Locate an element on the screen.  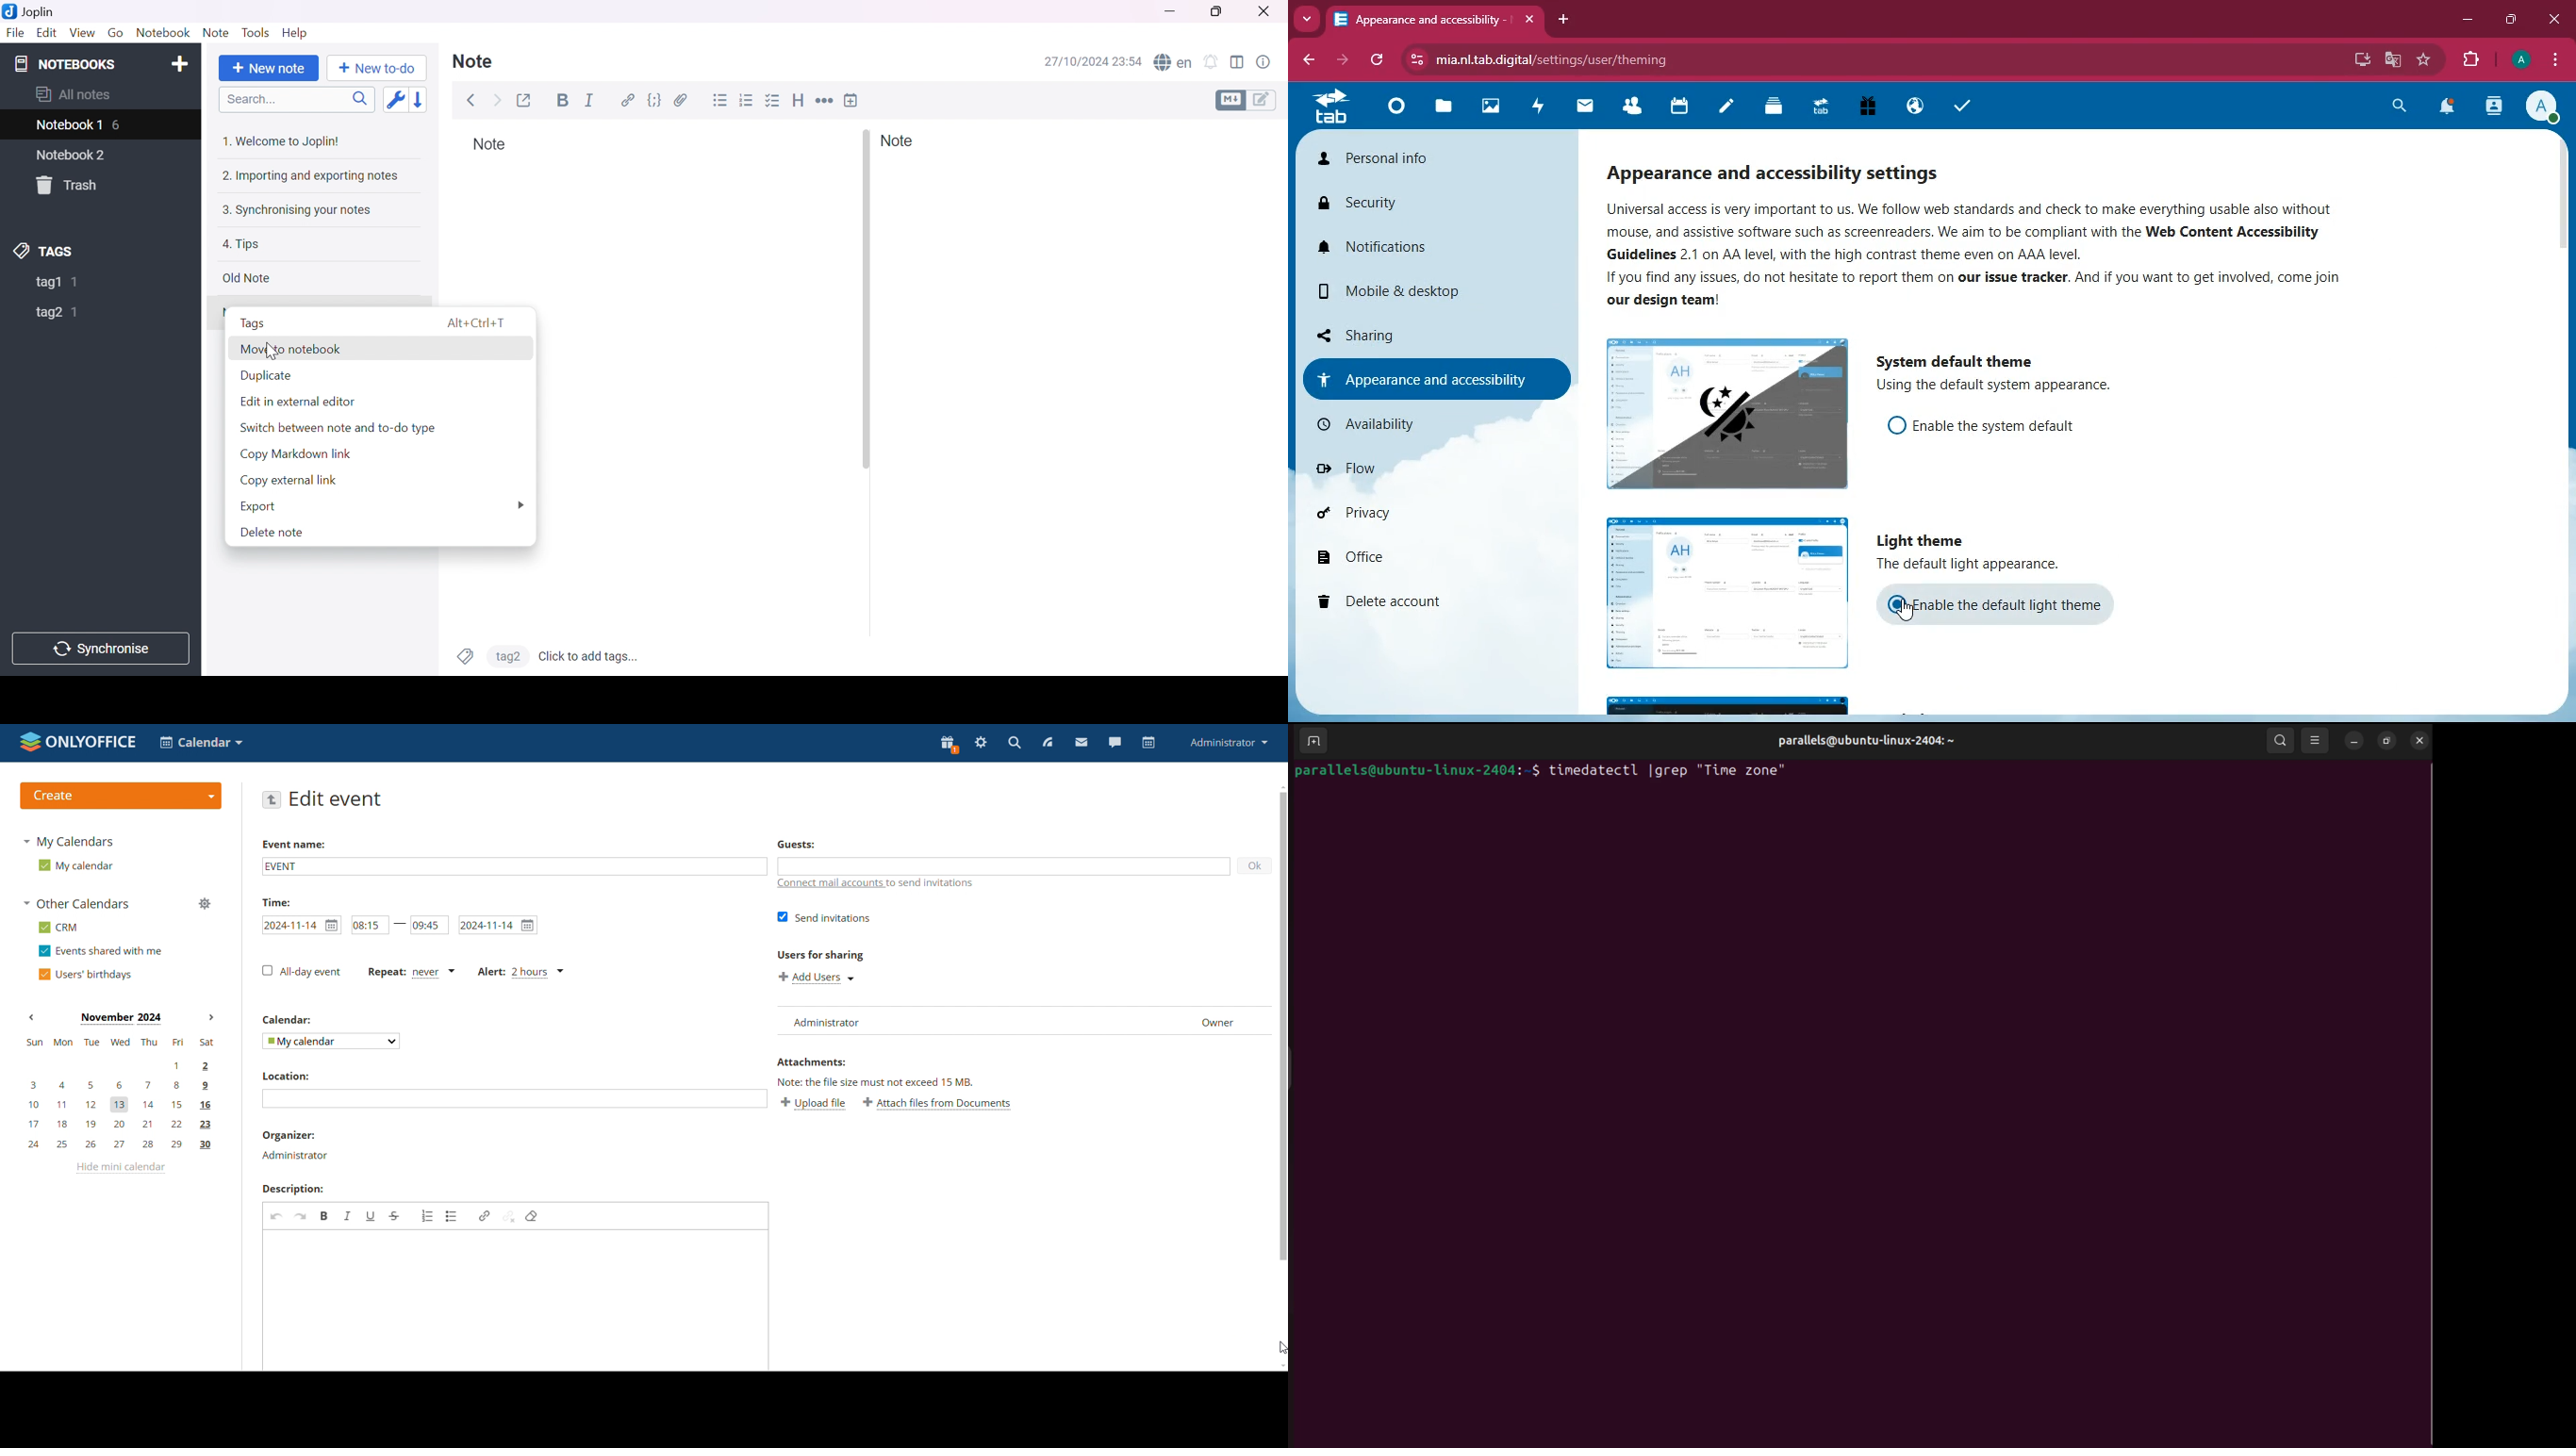
edit event is located at coordinates (337, 799).